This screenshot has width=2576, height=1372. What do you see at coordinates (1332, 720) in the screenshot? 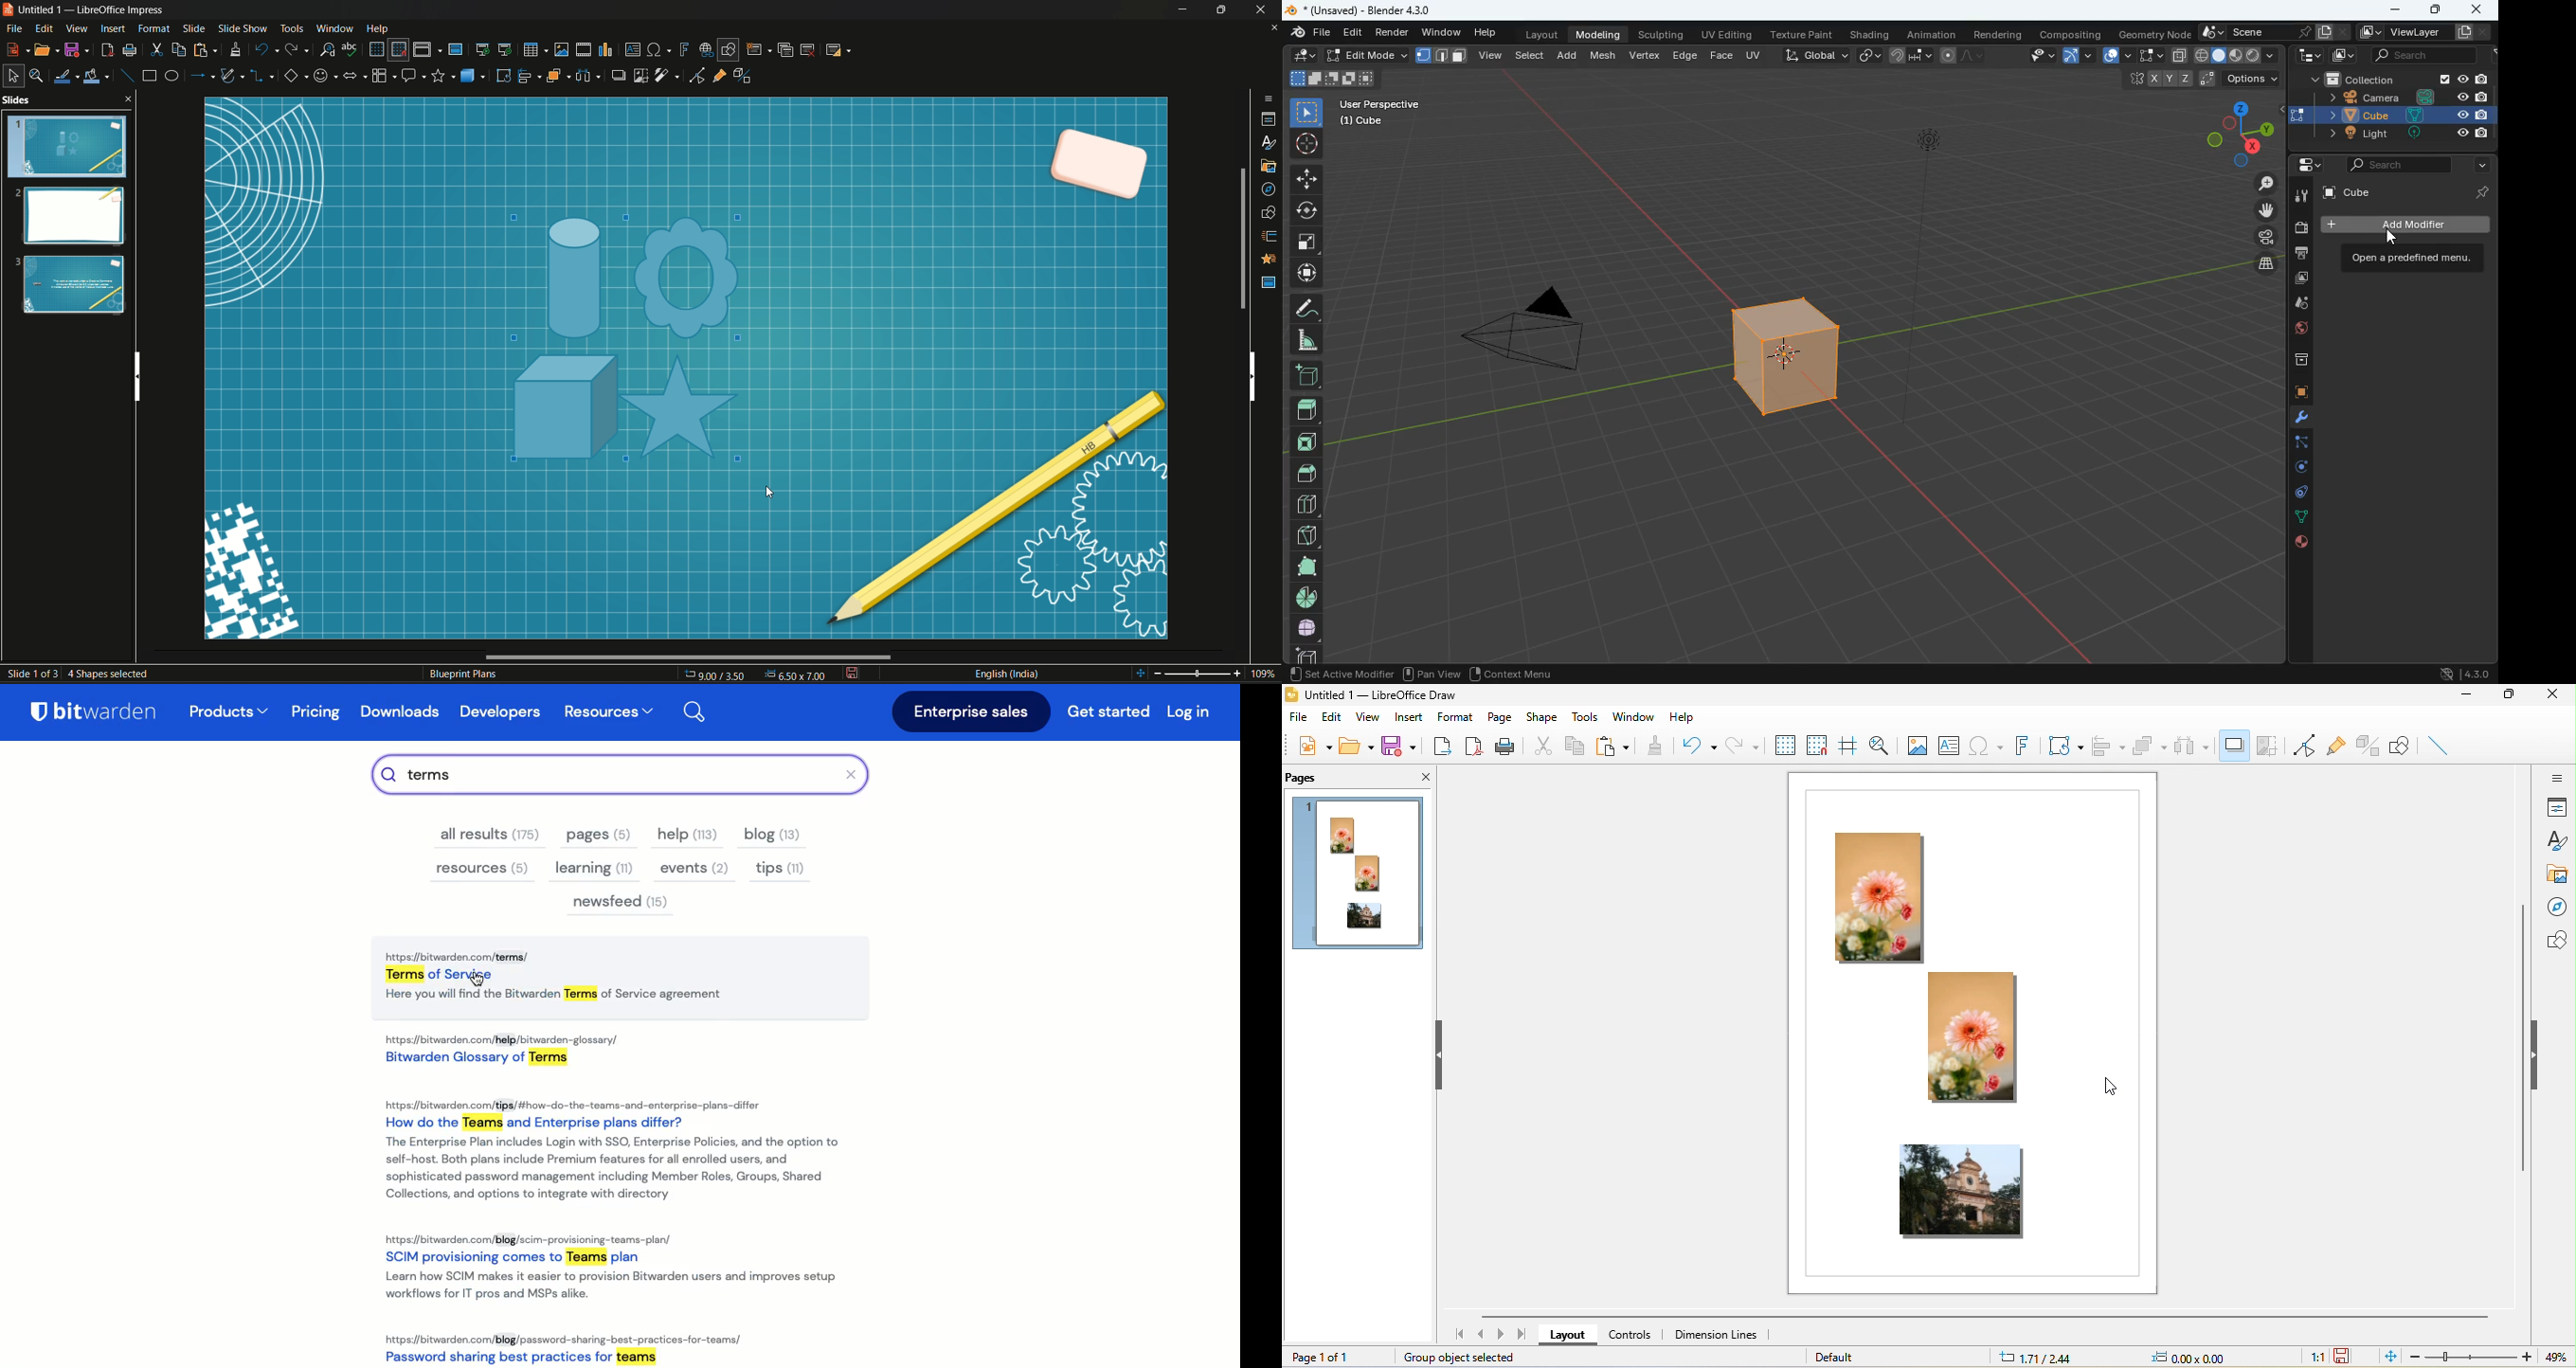
I see `edit` at bounding box center [1332, 720].